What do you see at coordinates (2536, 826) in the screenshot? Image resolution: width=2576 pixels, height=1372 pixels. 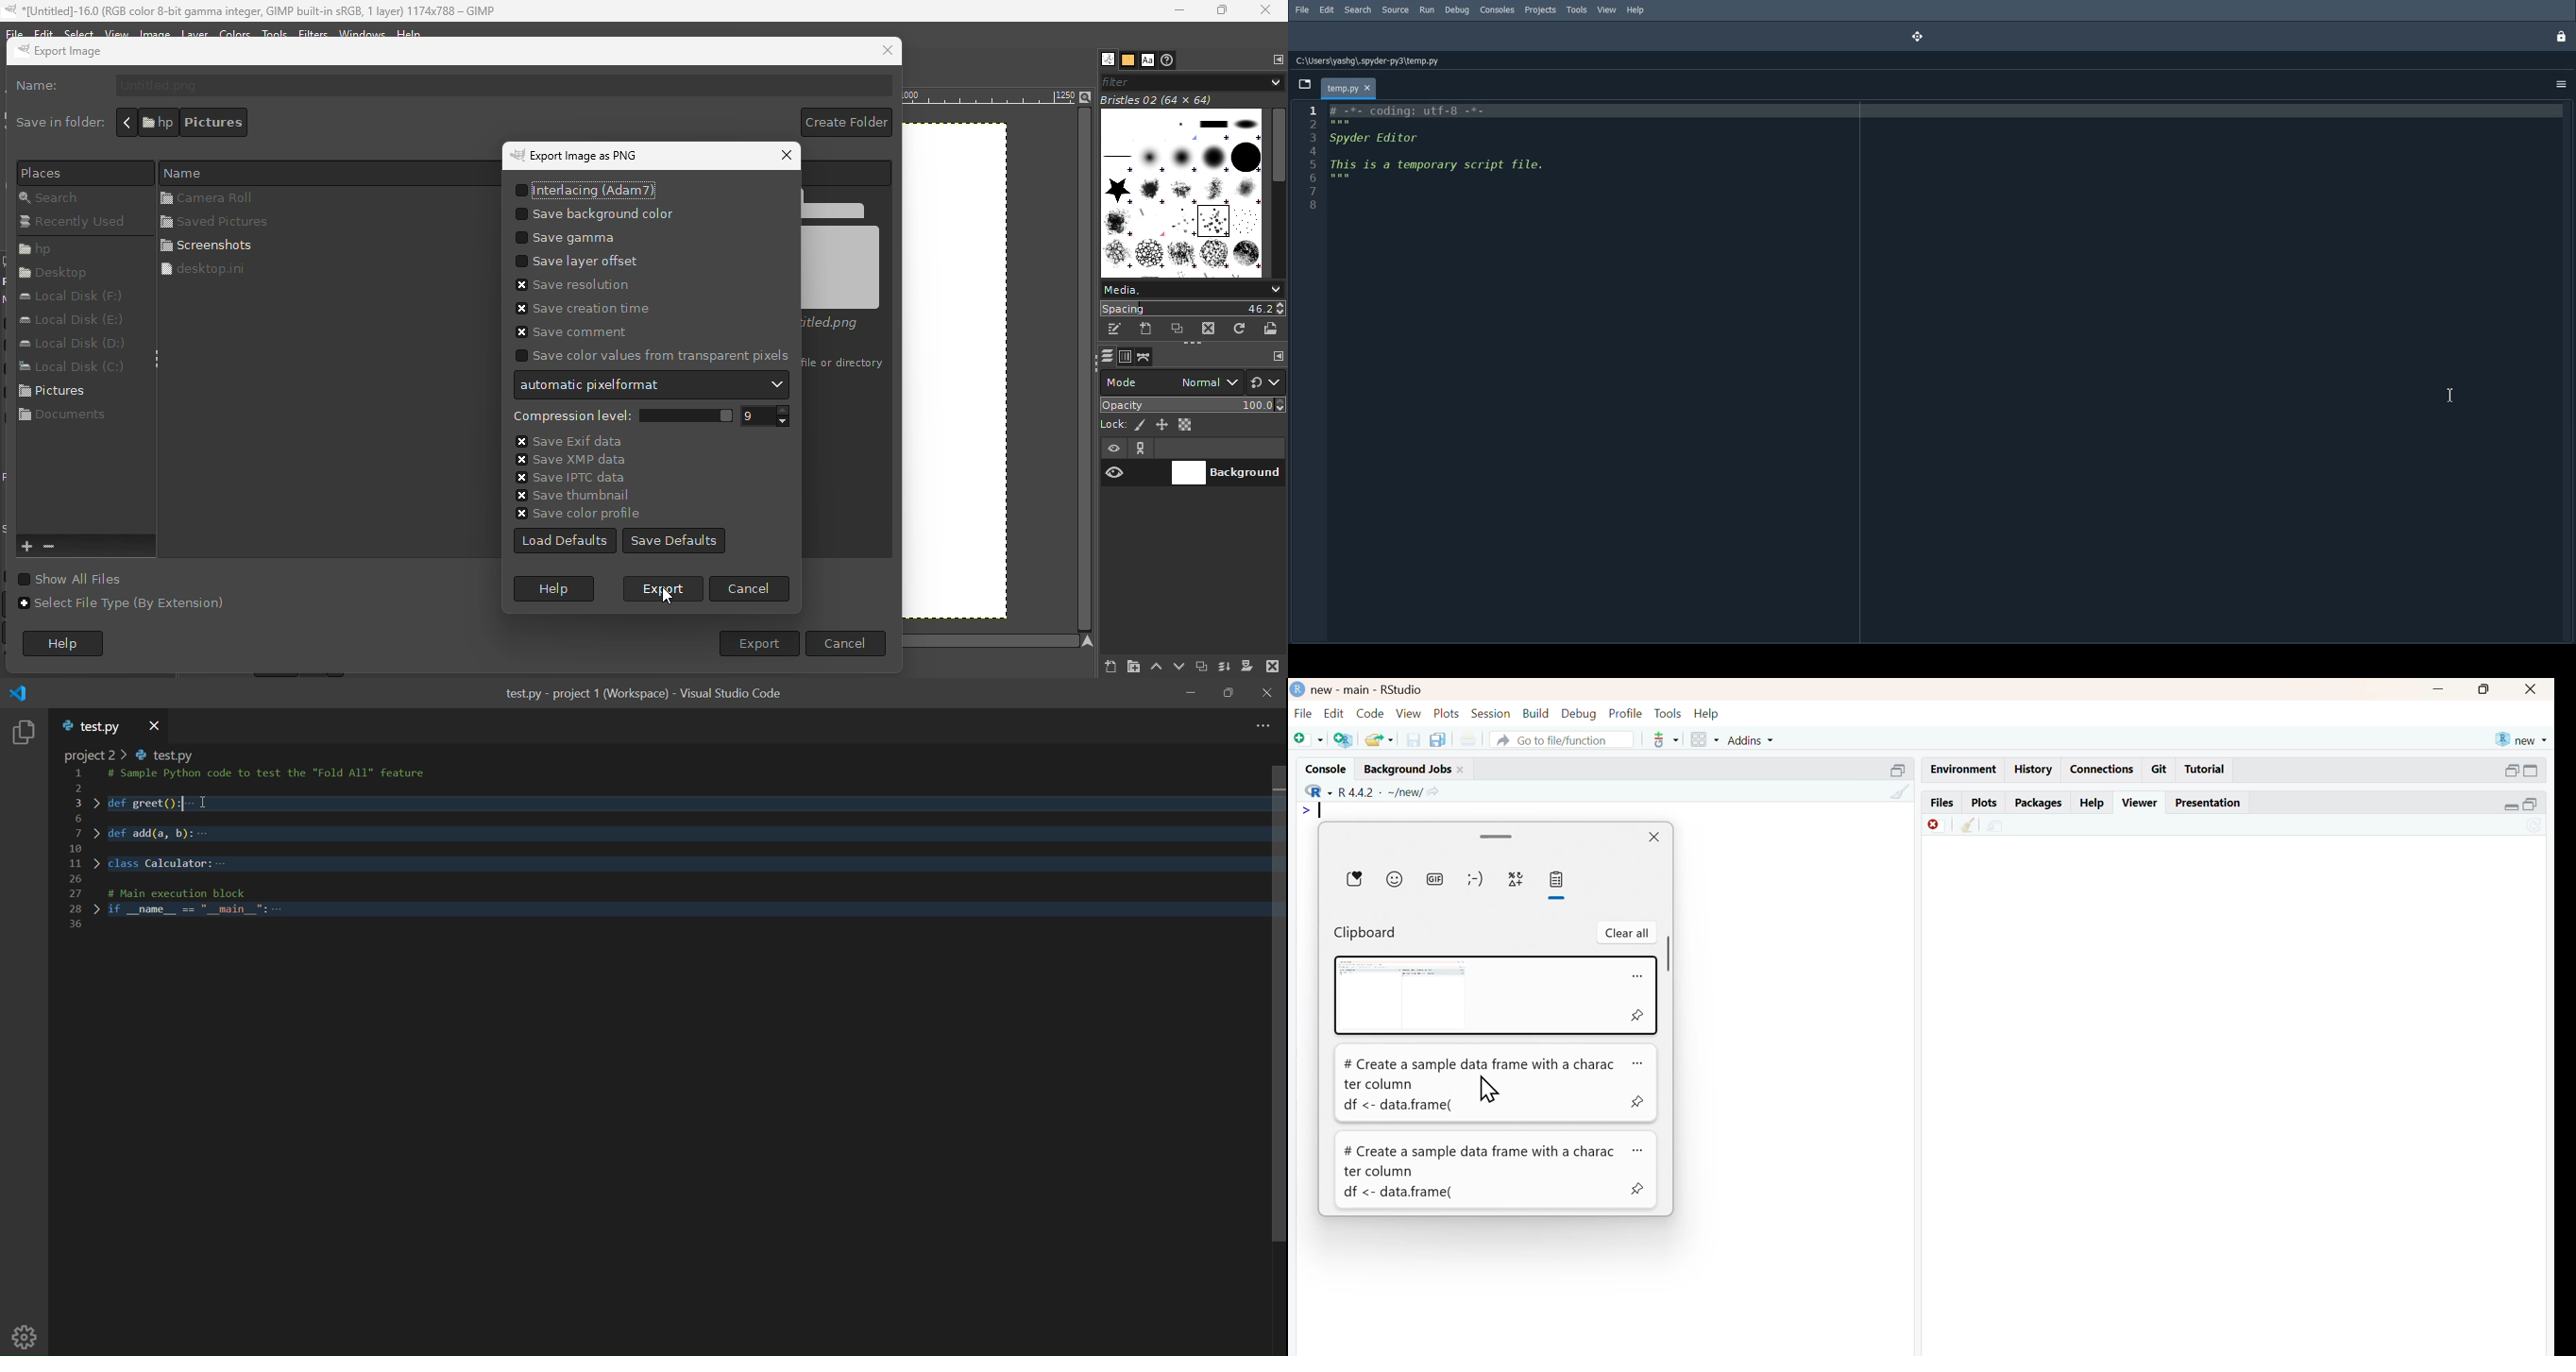 I see `sync` at bounding box center [2536, 826].